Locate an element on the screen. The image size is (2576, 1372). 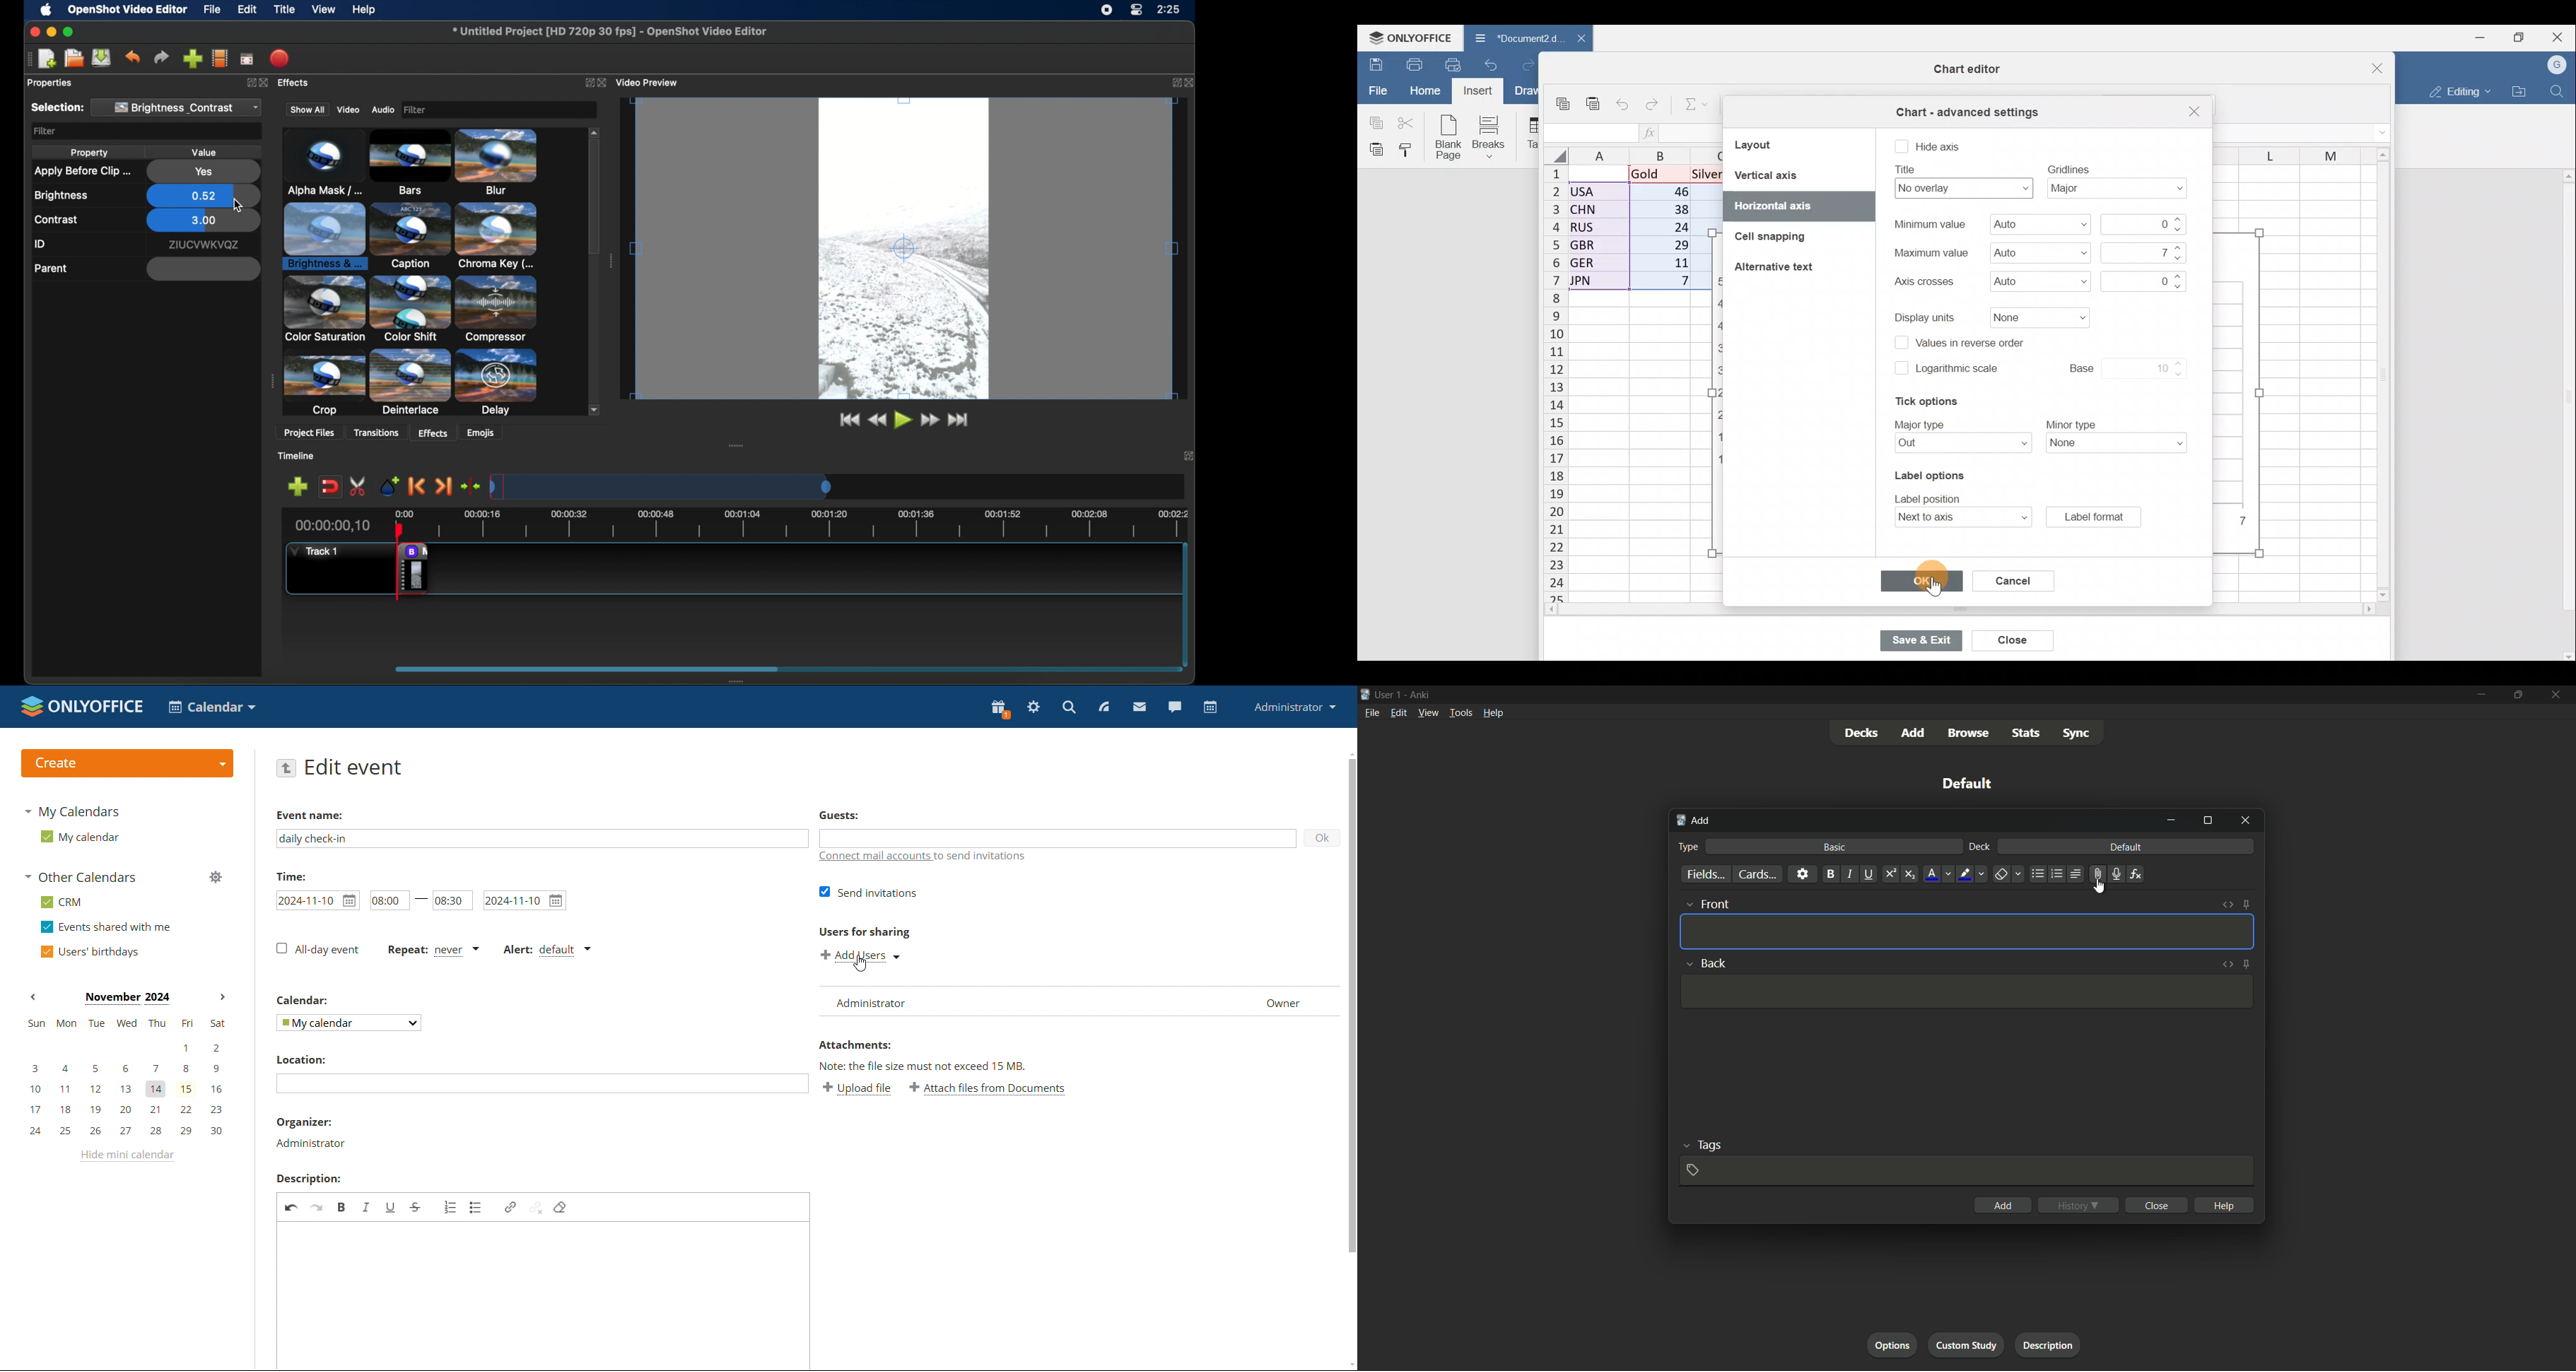
underline is located at coordinates (1868, 873).